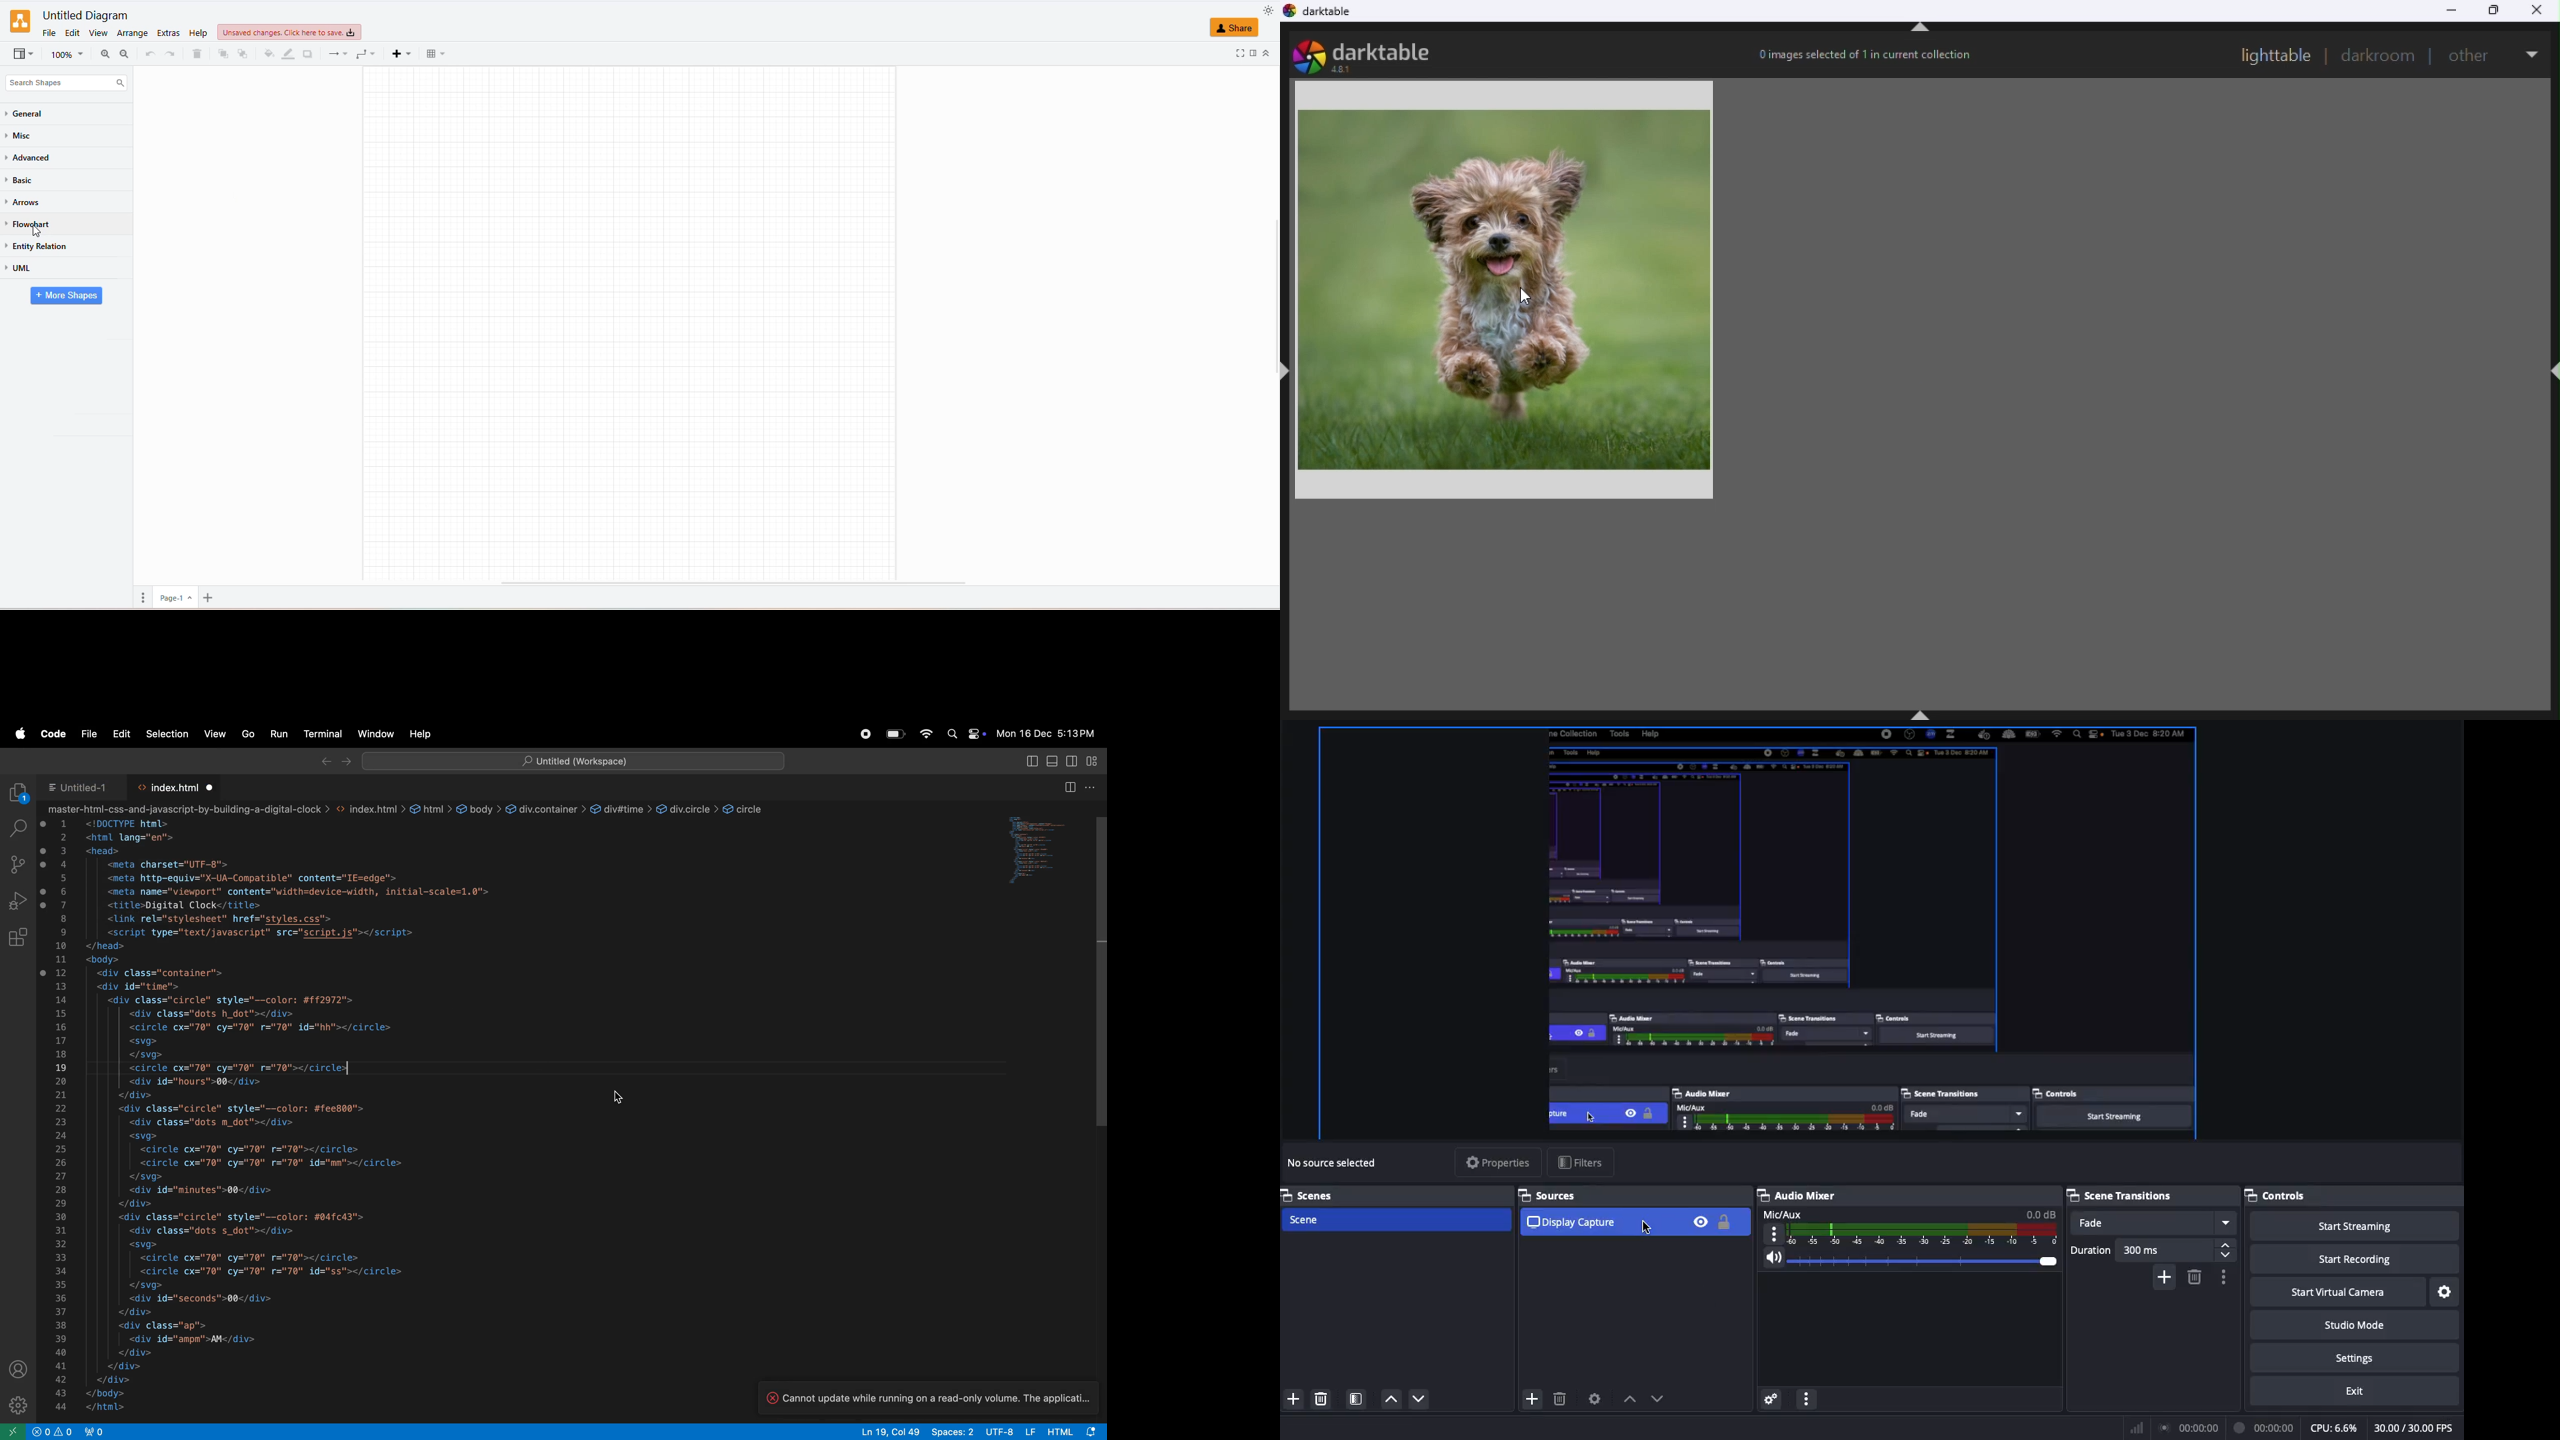 The height and width of the screenshot is (1456, 2576). Describe the element at coordinates (1288, 369) in the screenshot. I see `shift+ctrl+l` at that location.